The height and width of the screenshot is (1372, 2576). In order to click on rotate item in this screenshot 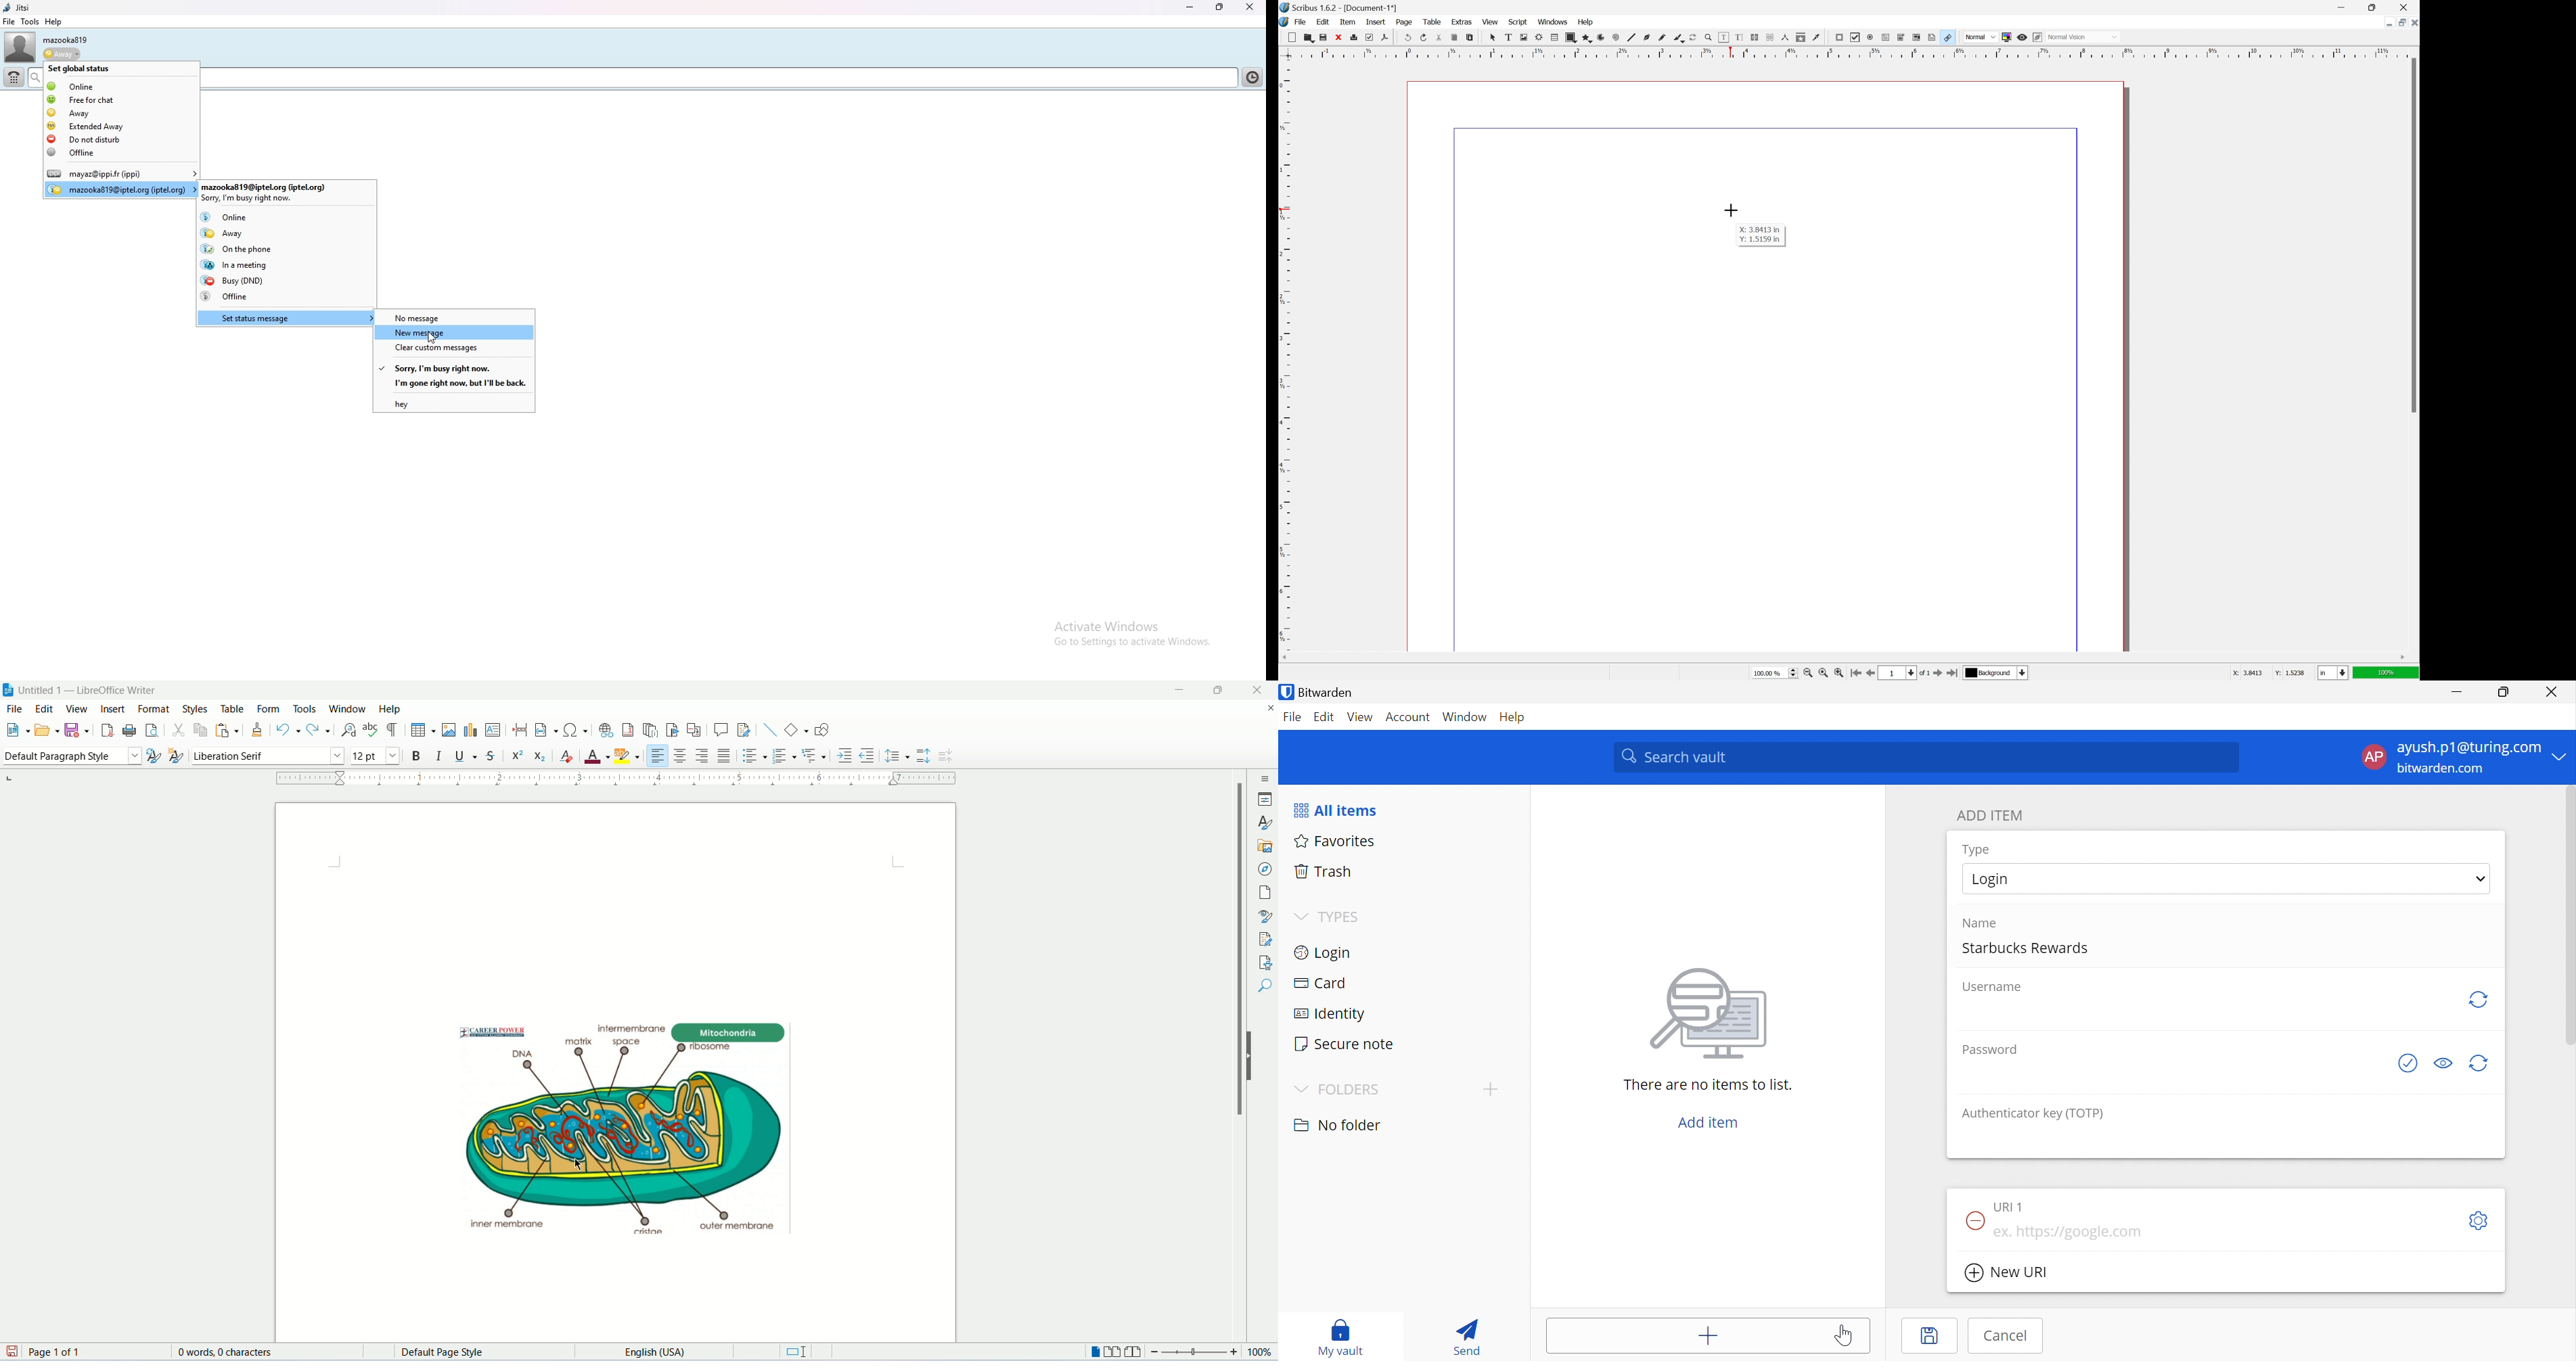, I will do `click(1693, 37)`.